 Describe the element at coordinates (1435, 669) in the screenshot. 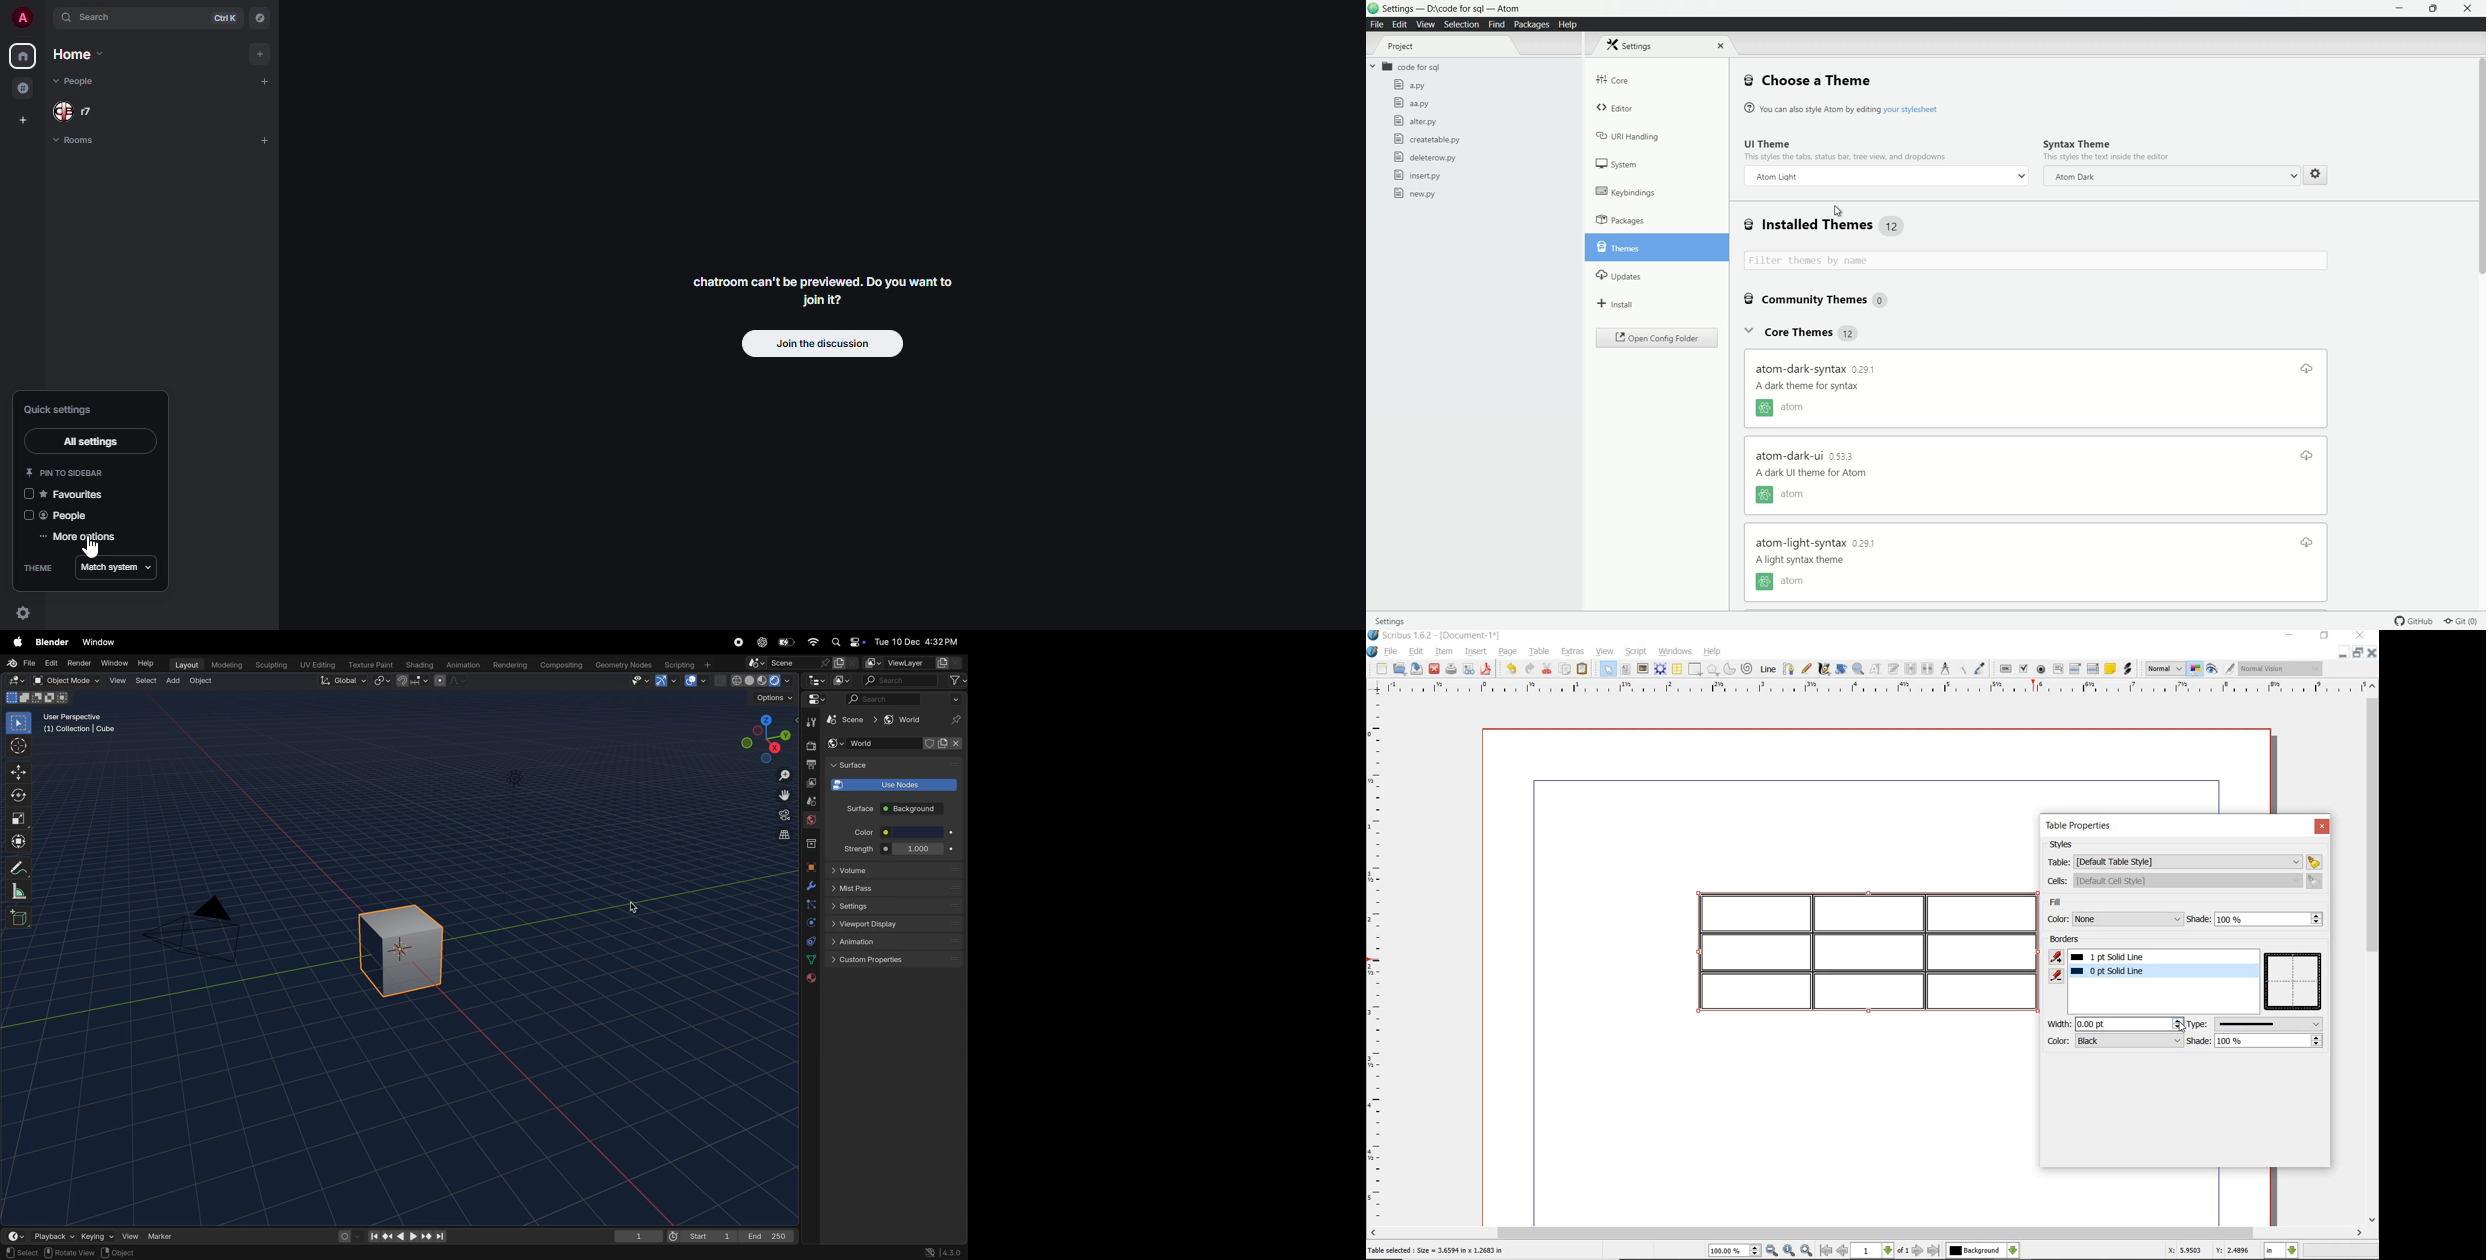

I see `close` at that location.